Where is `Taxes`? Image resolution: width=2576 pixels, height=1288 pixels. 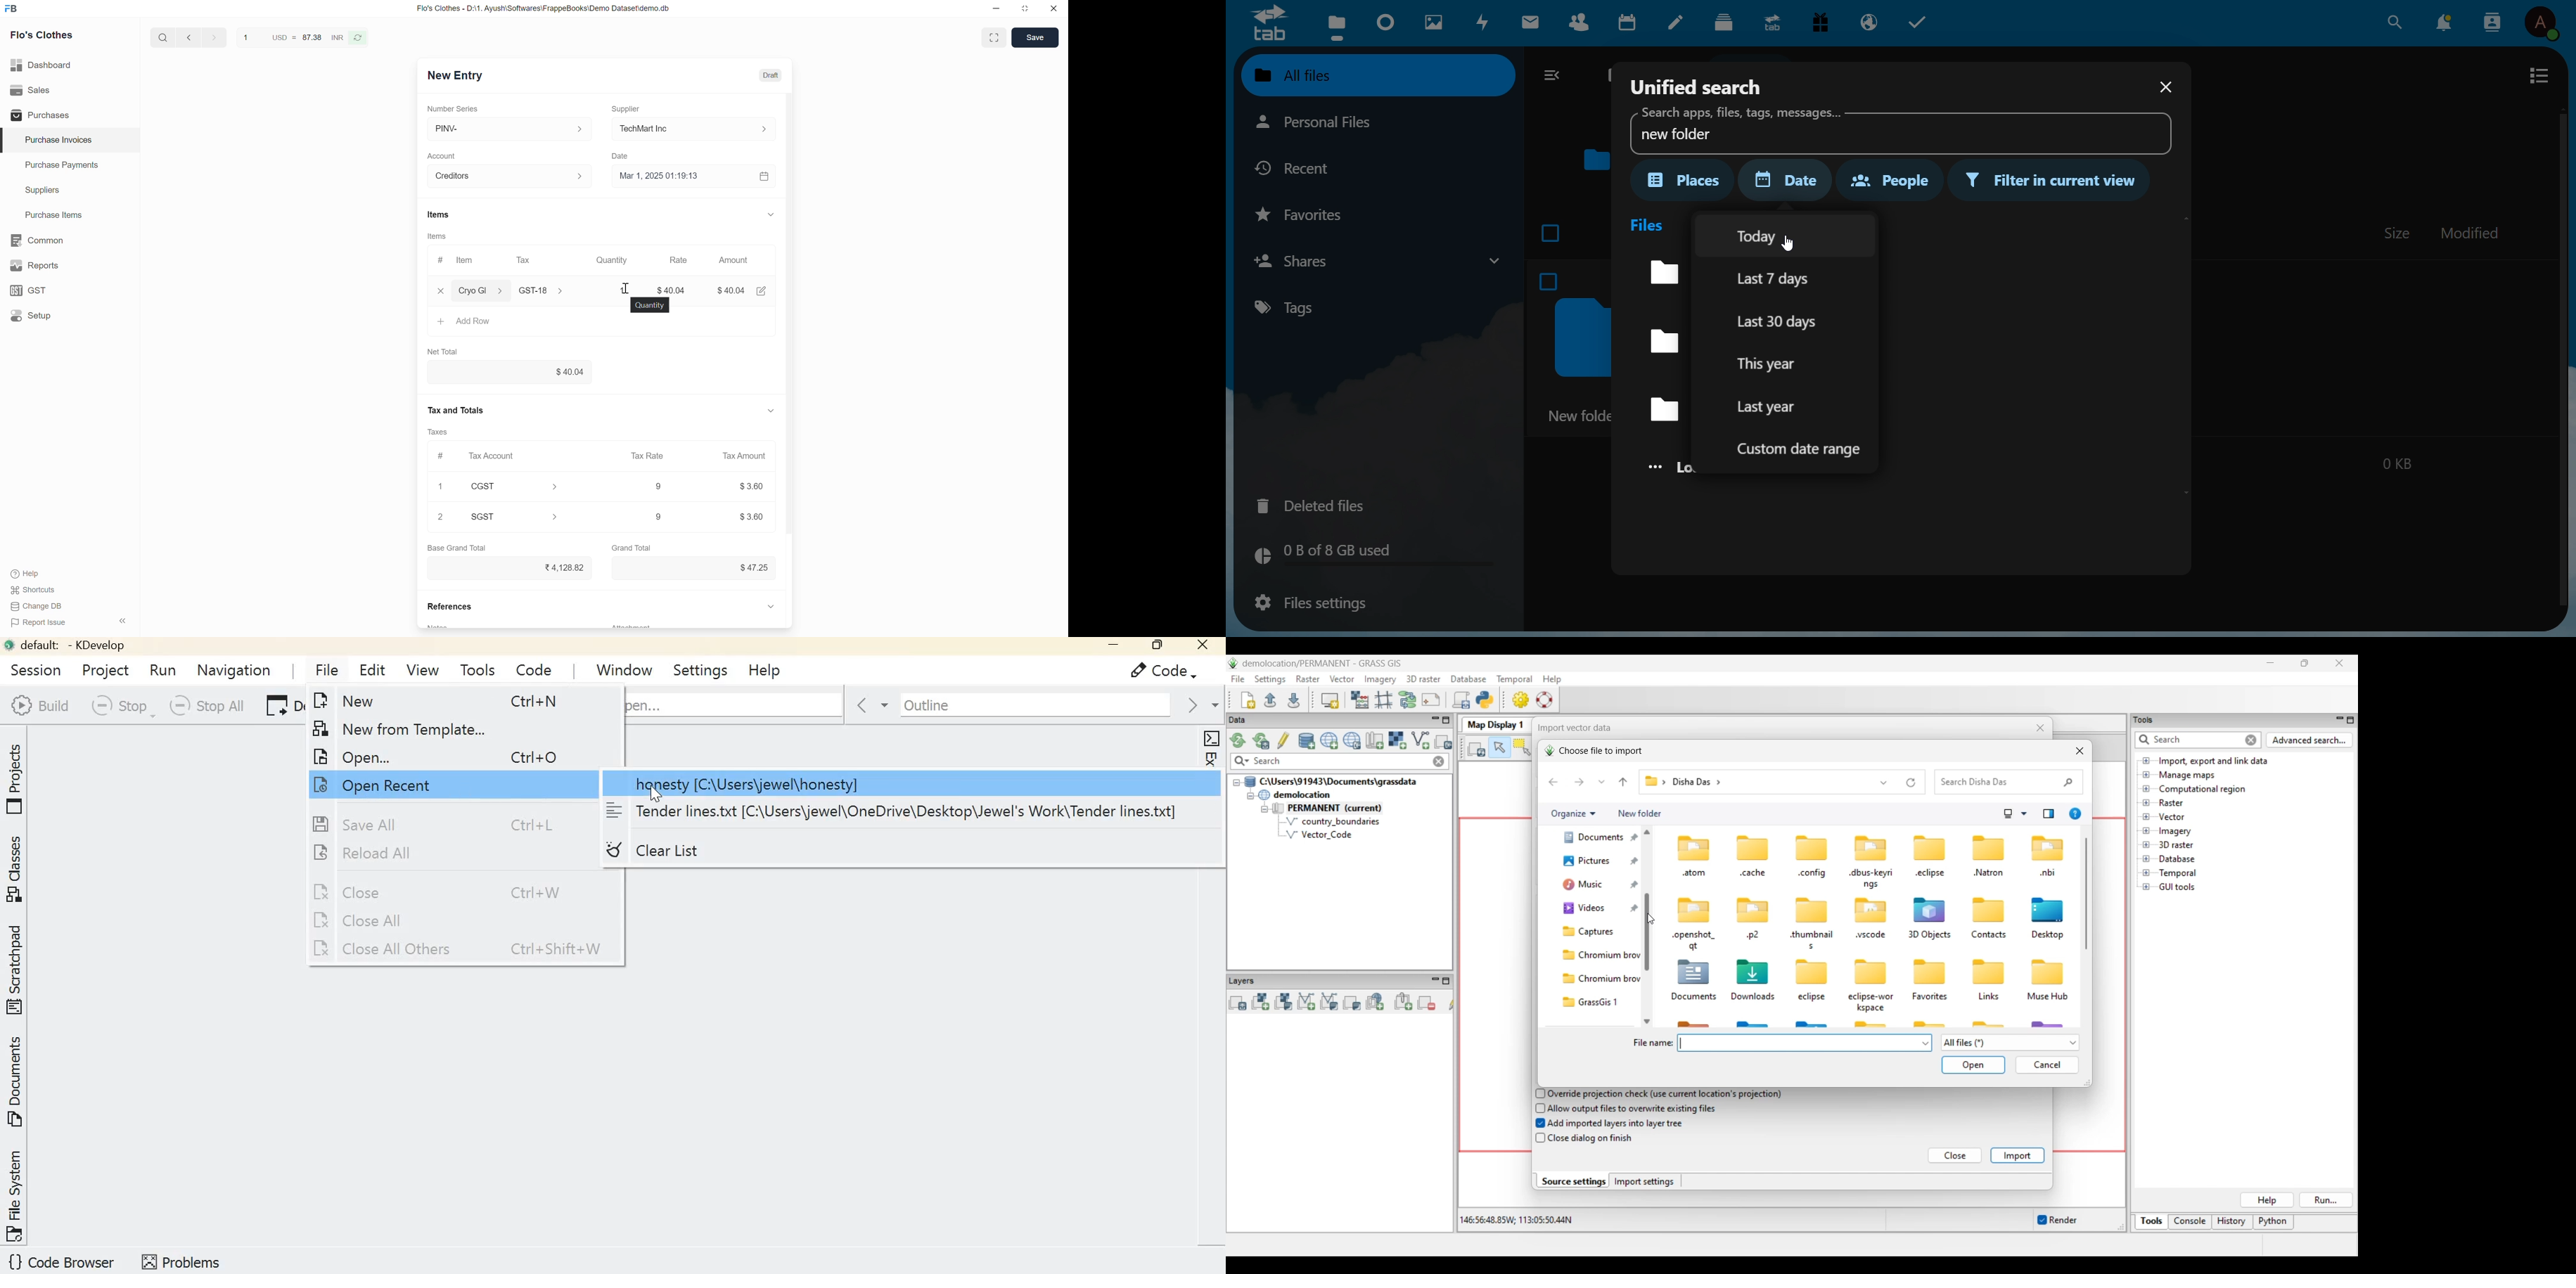
Taxes is located at coordinates (441, 432).